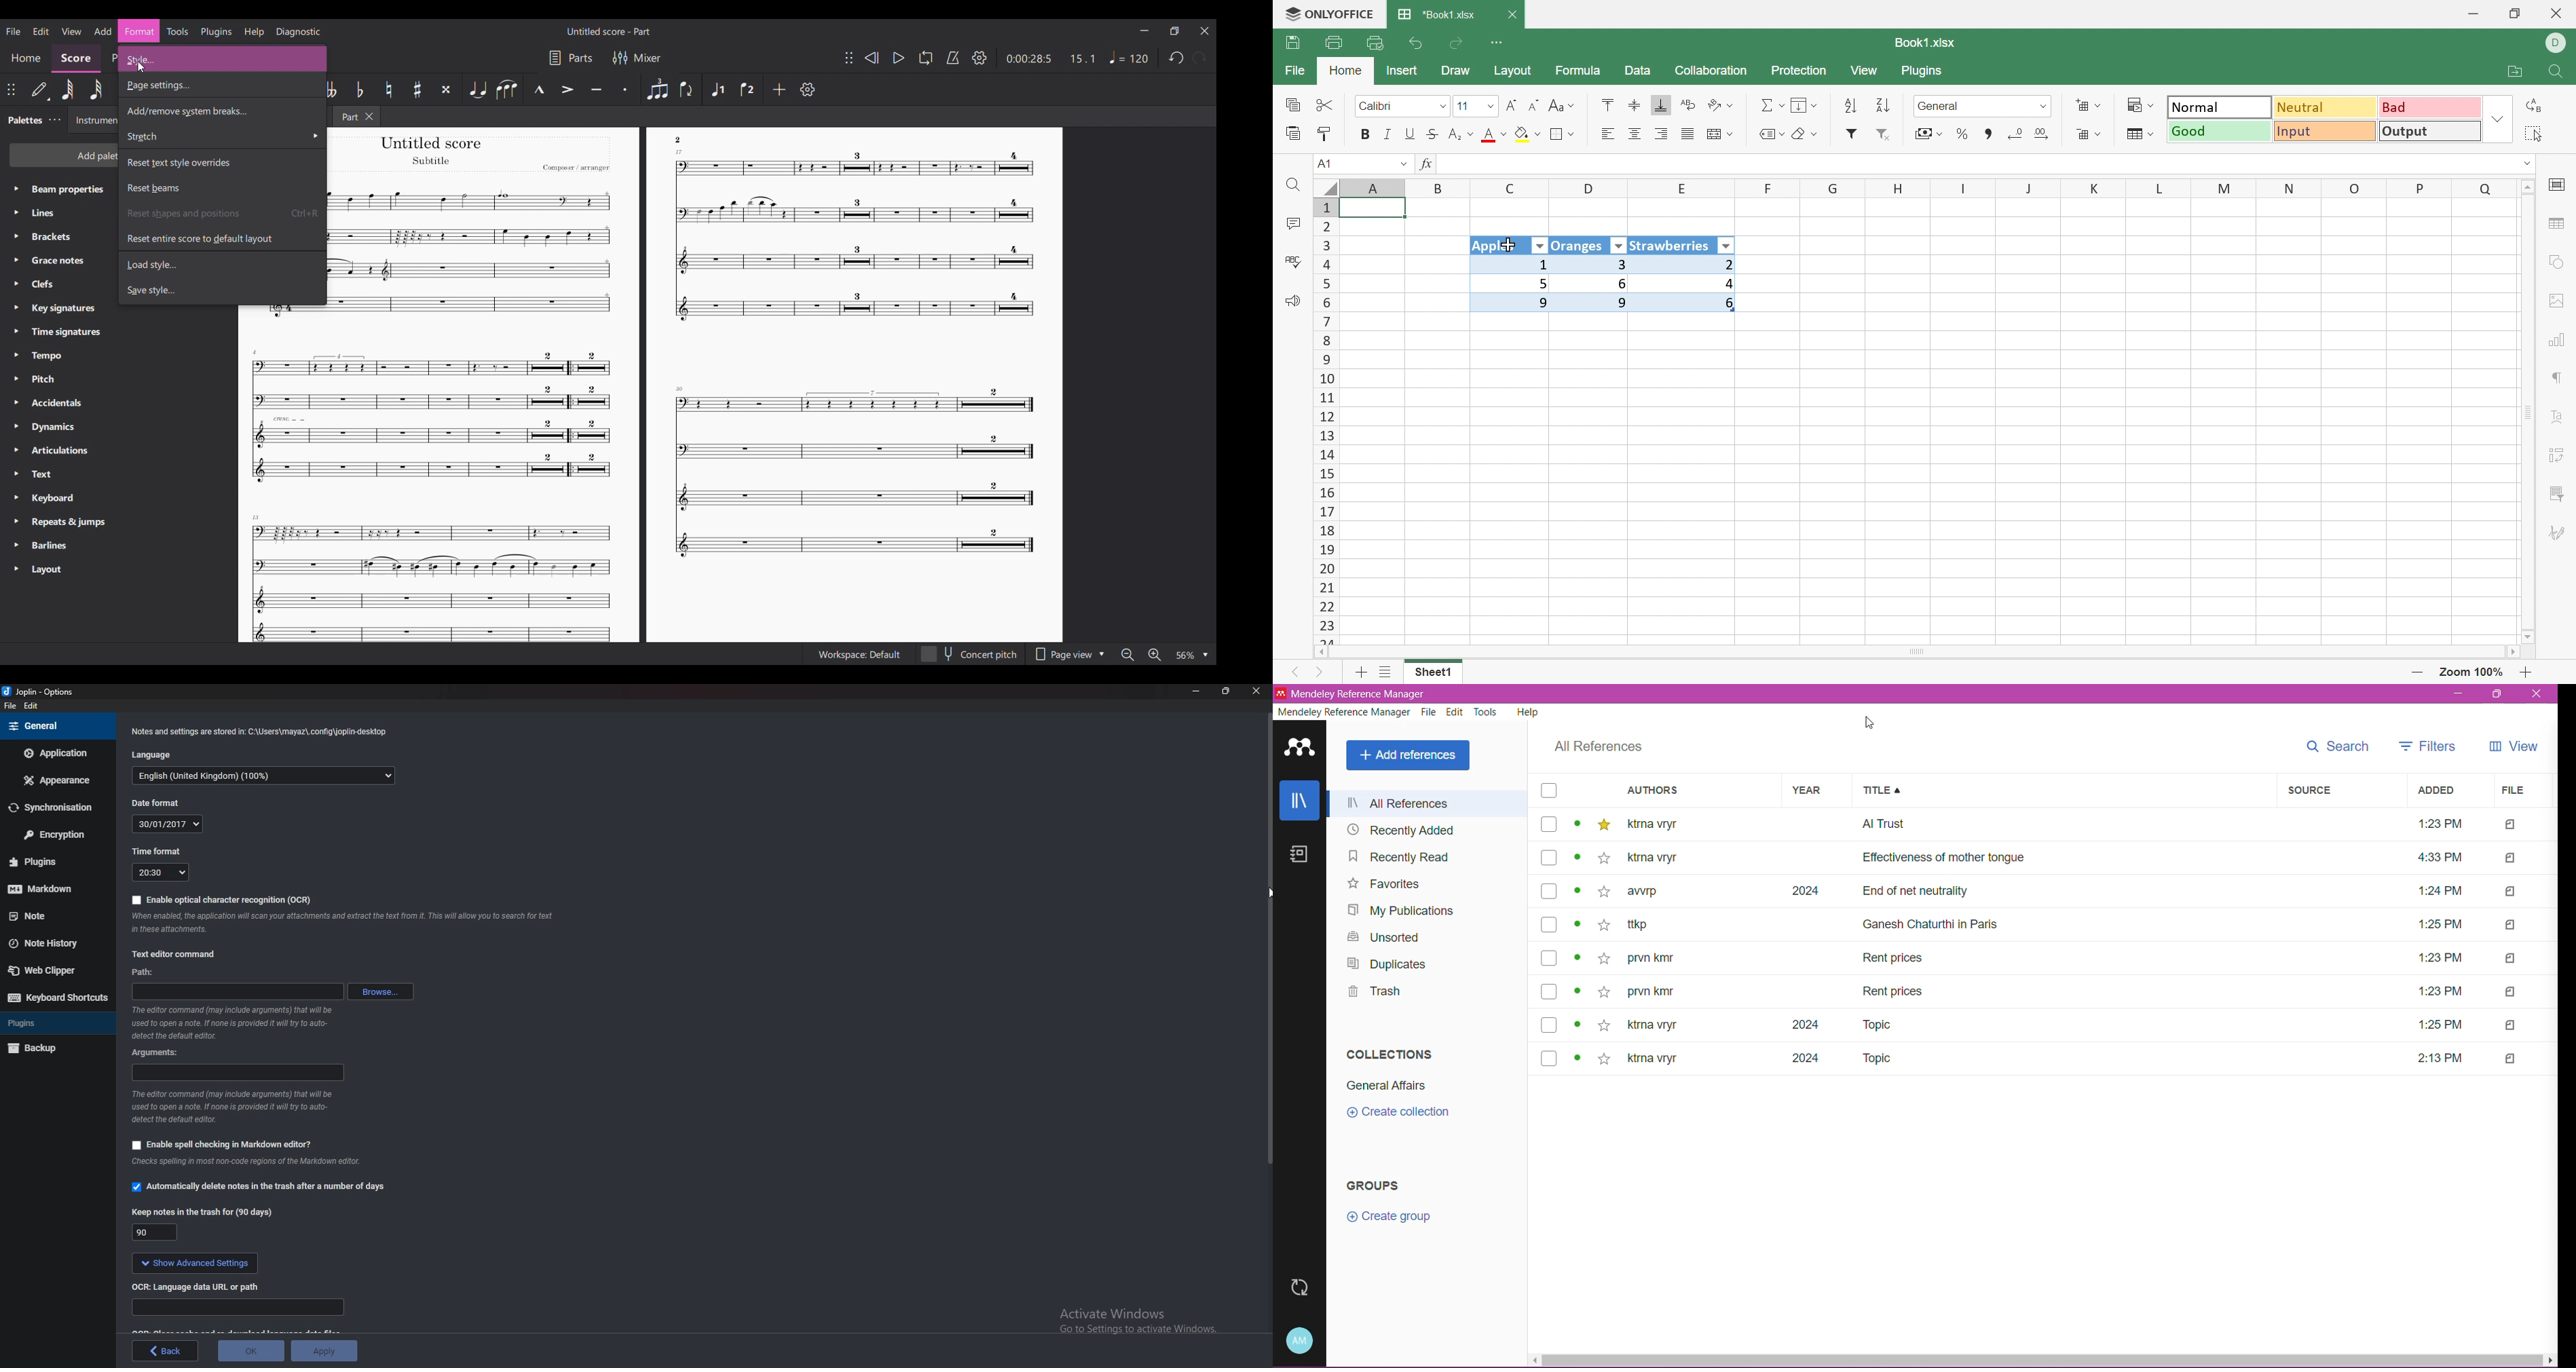 The height and width of the screenshot is (1372, 2576). I want to click on Apples, so click(1499, 246).